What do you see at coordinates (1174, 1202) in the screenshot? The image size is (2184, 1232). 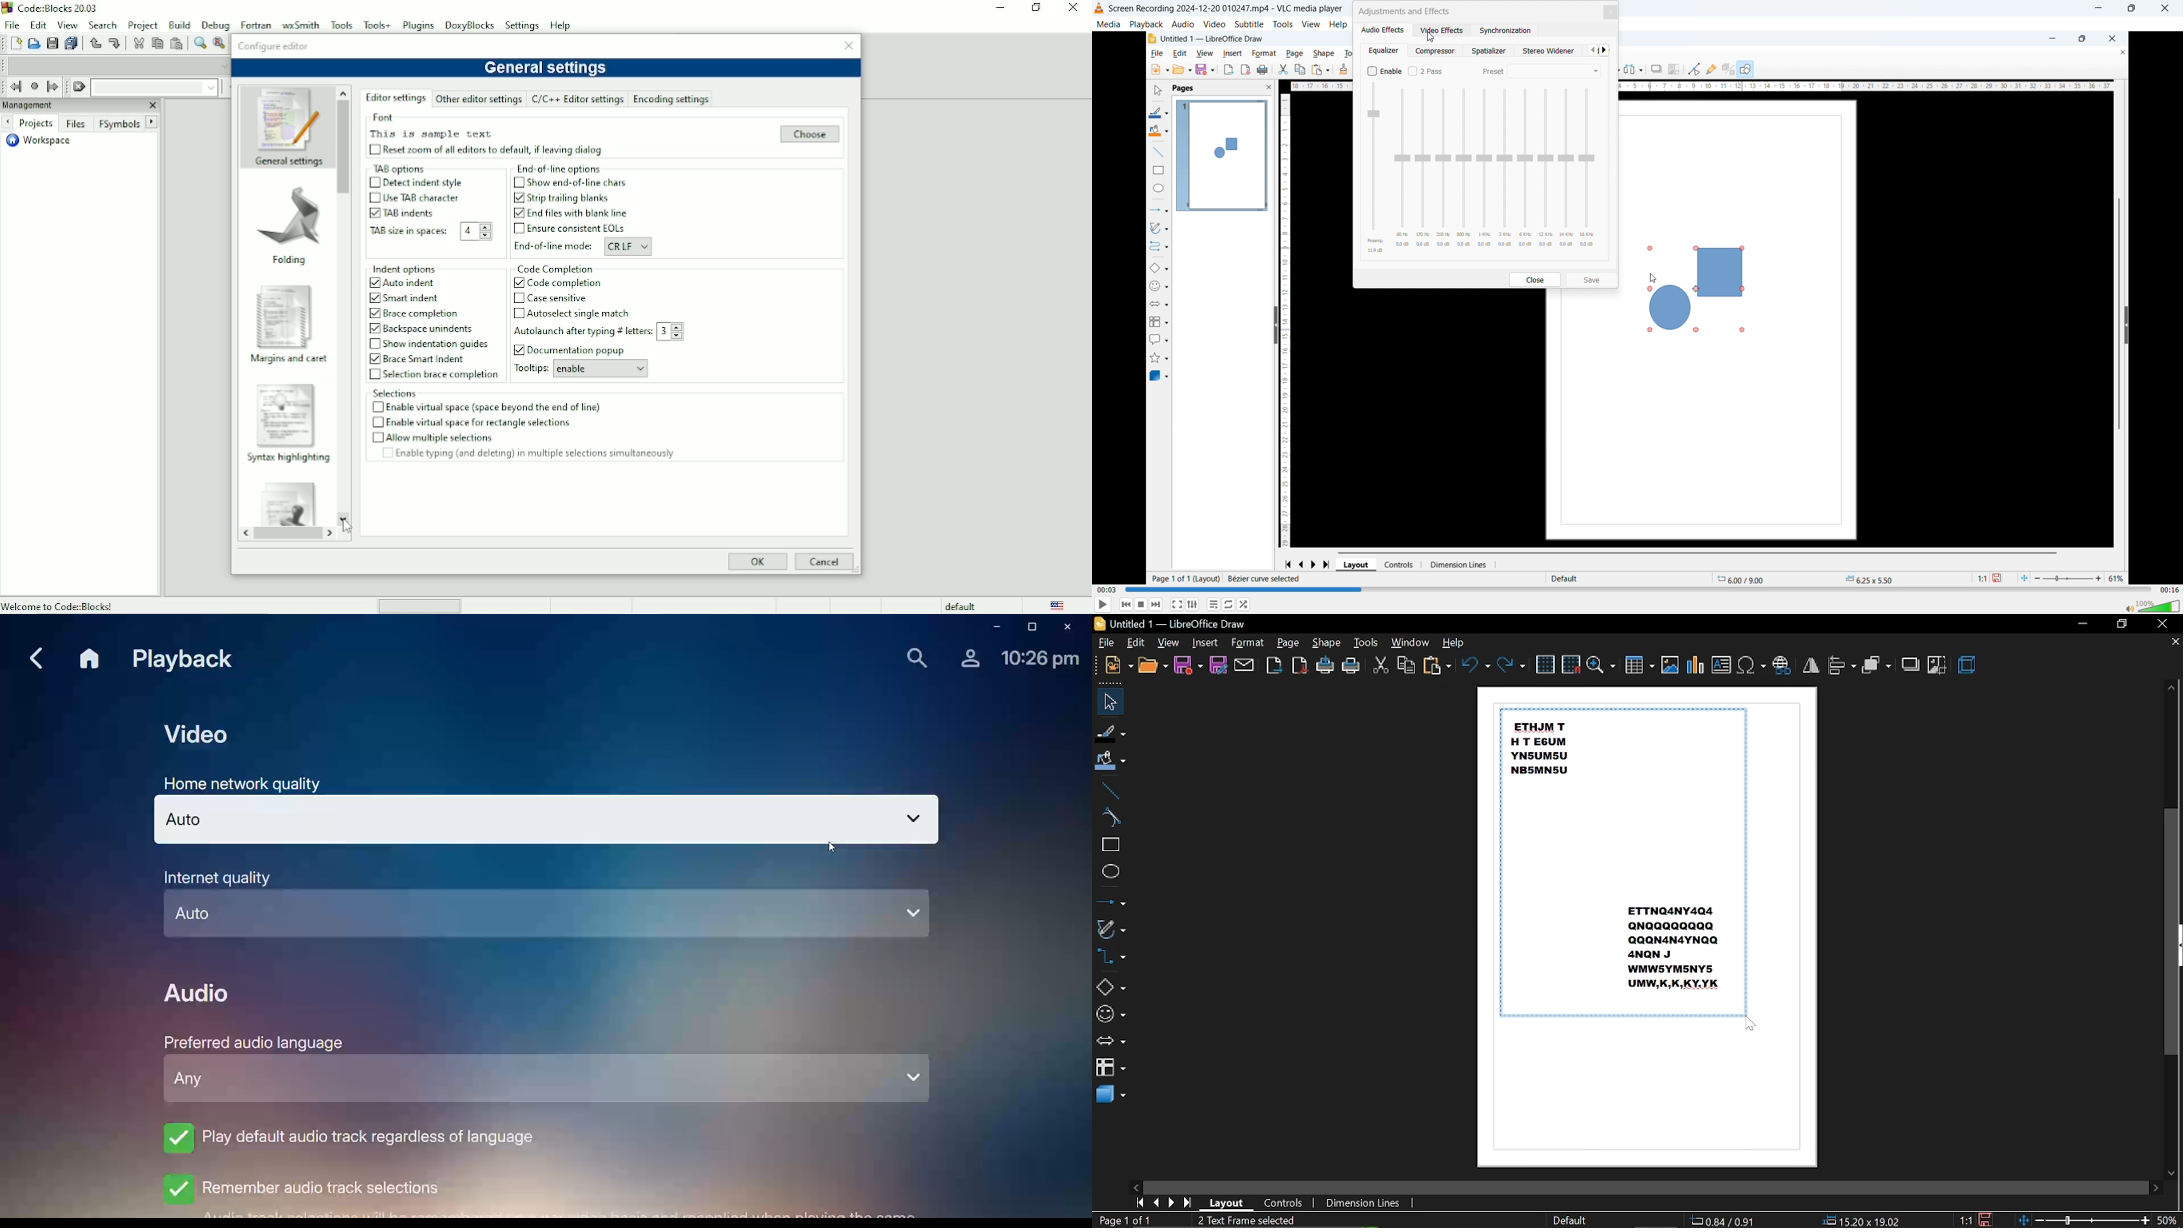 I see `next page` at bounding box center [1174, 1202].